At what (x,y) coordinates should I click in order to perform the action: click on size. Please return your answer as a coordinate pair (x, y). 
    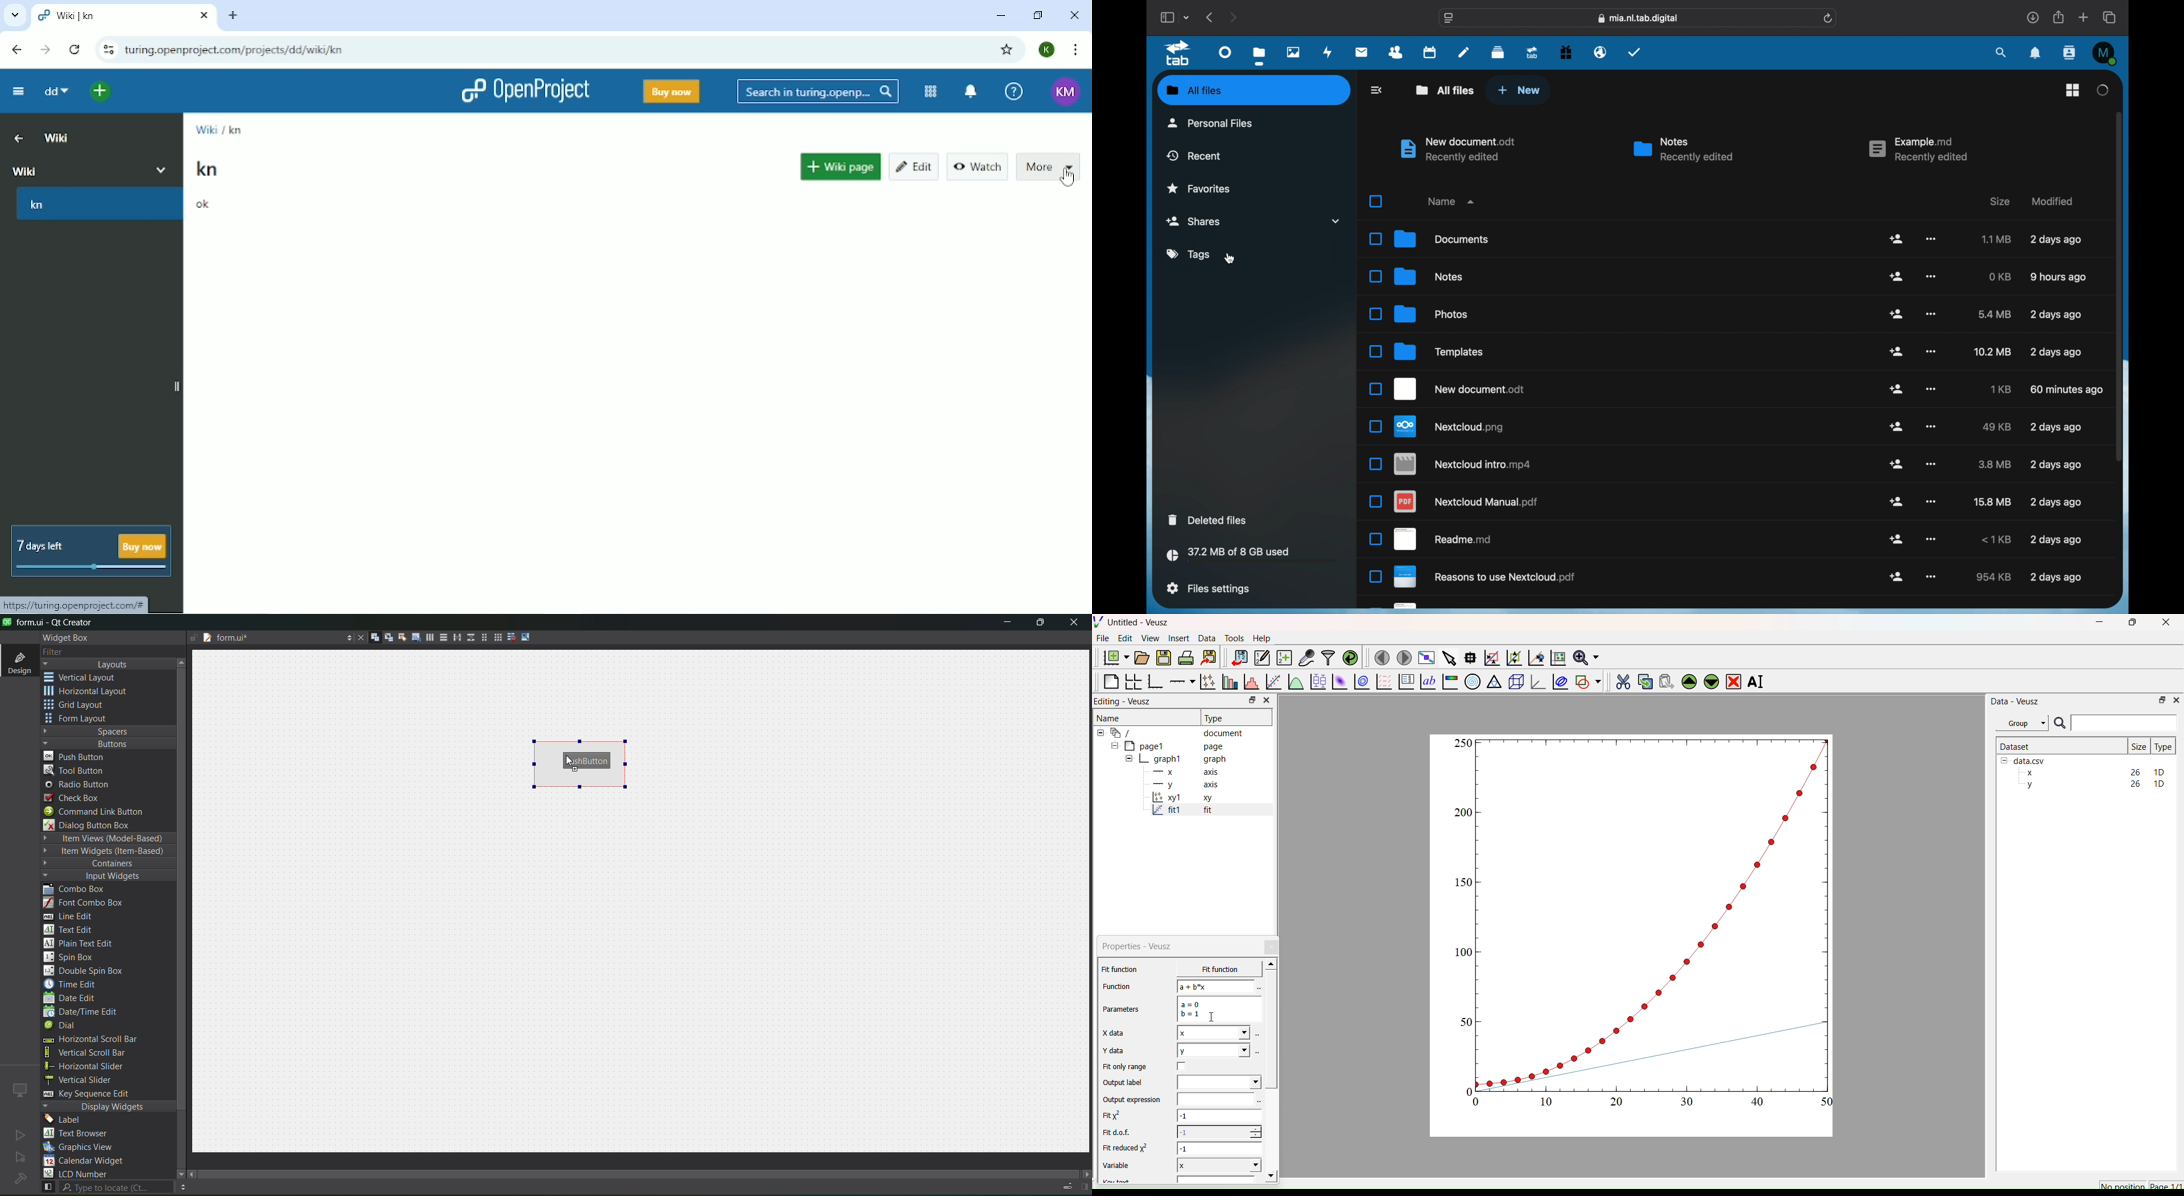
    Looking at the image, I should click on (1996, 540).